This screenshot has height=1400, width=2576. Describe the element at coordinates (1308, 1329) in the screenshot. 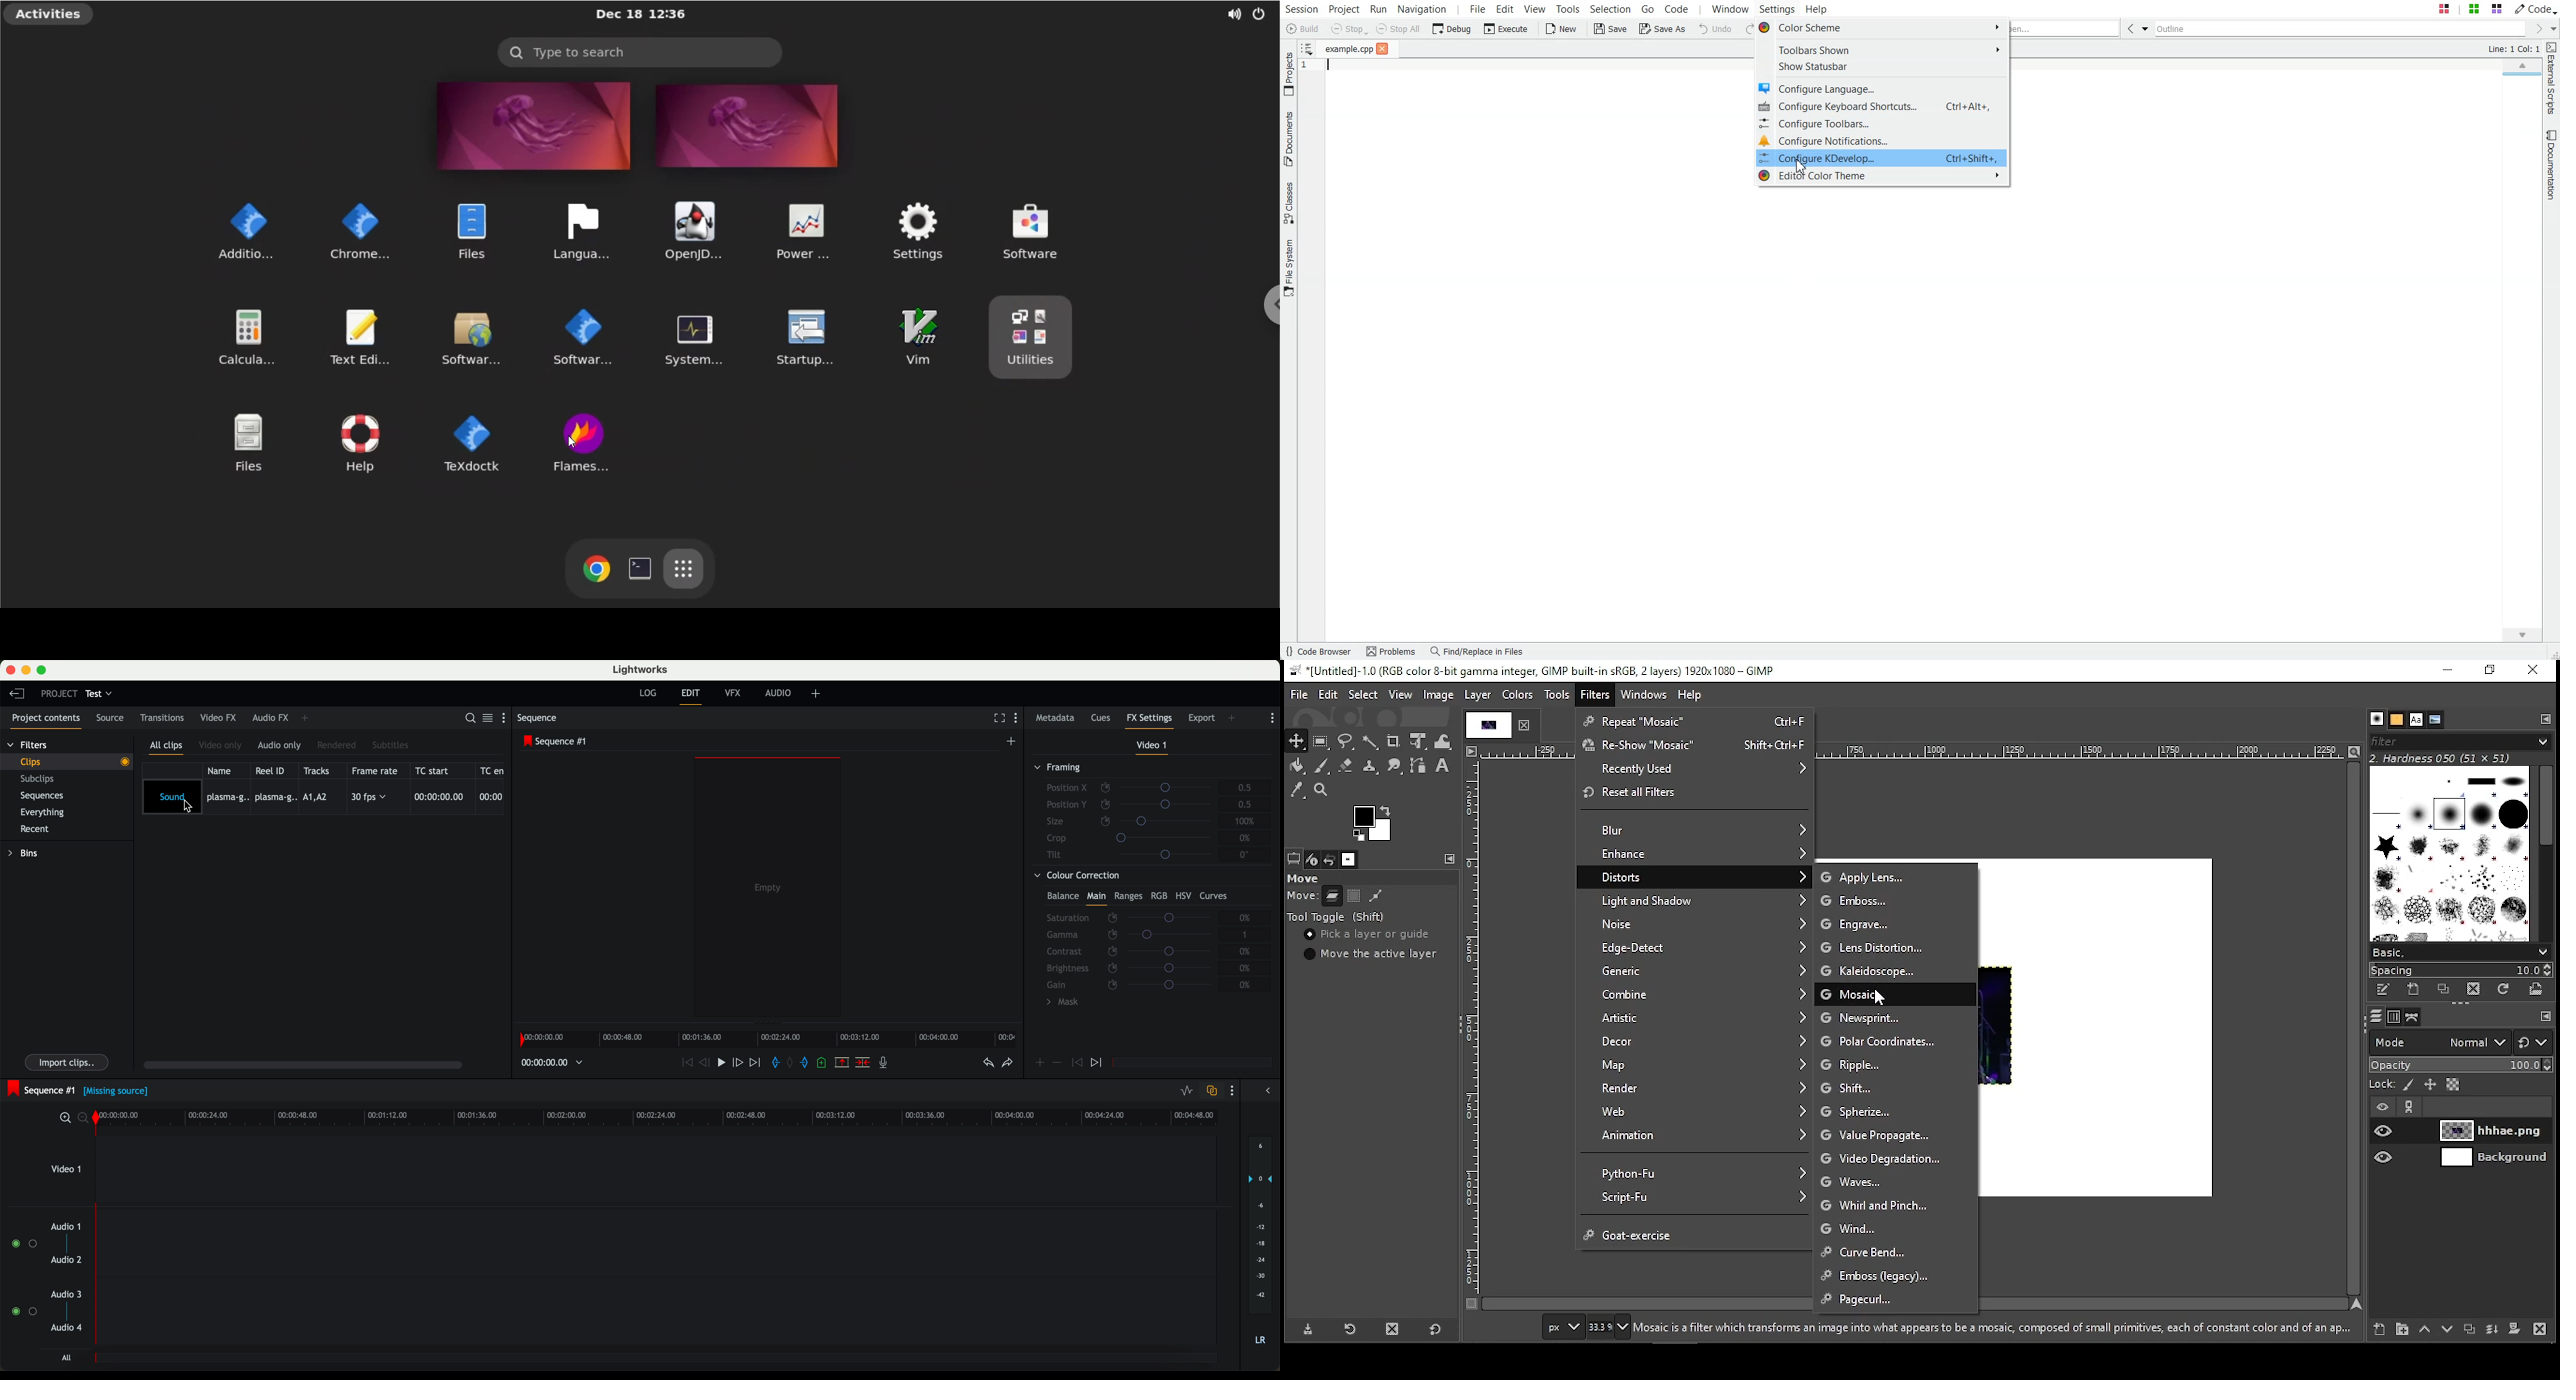

I see `save tool preset` at that location.